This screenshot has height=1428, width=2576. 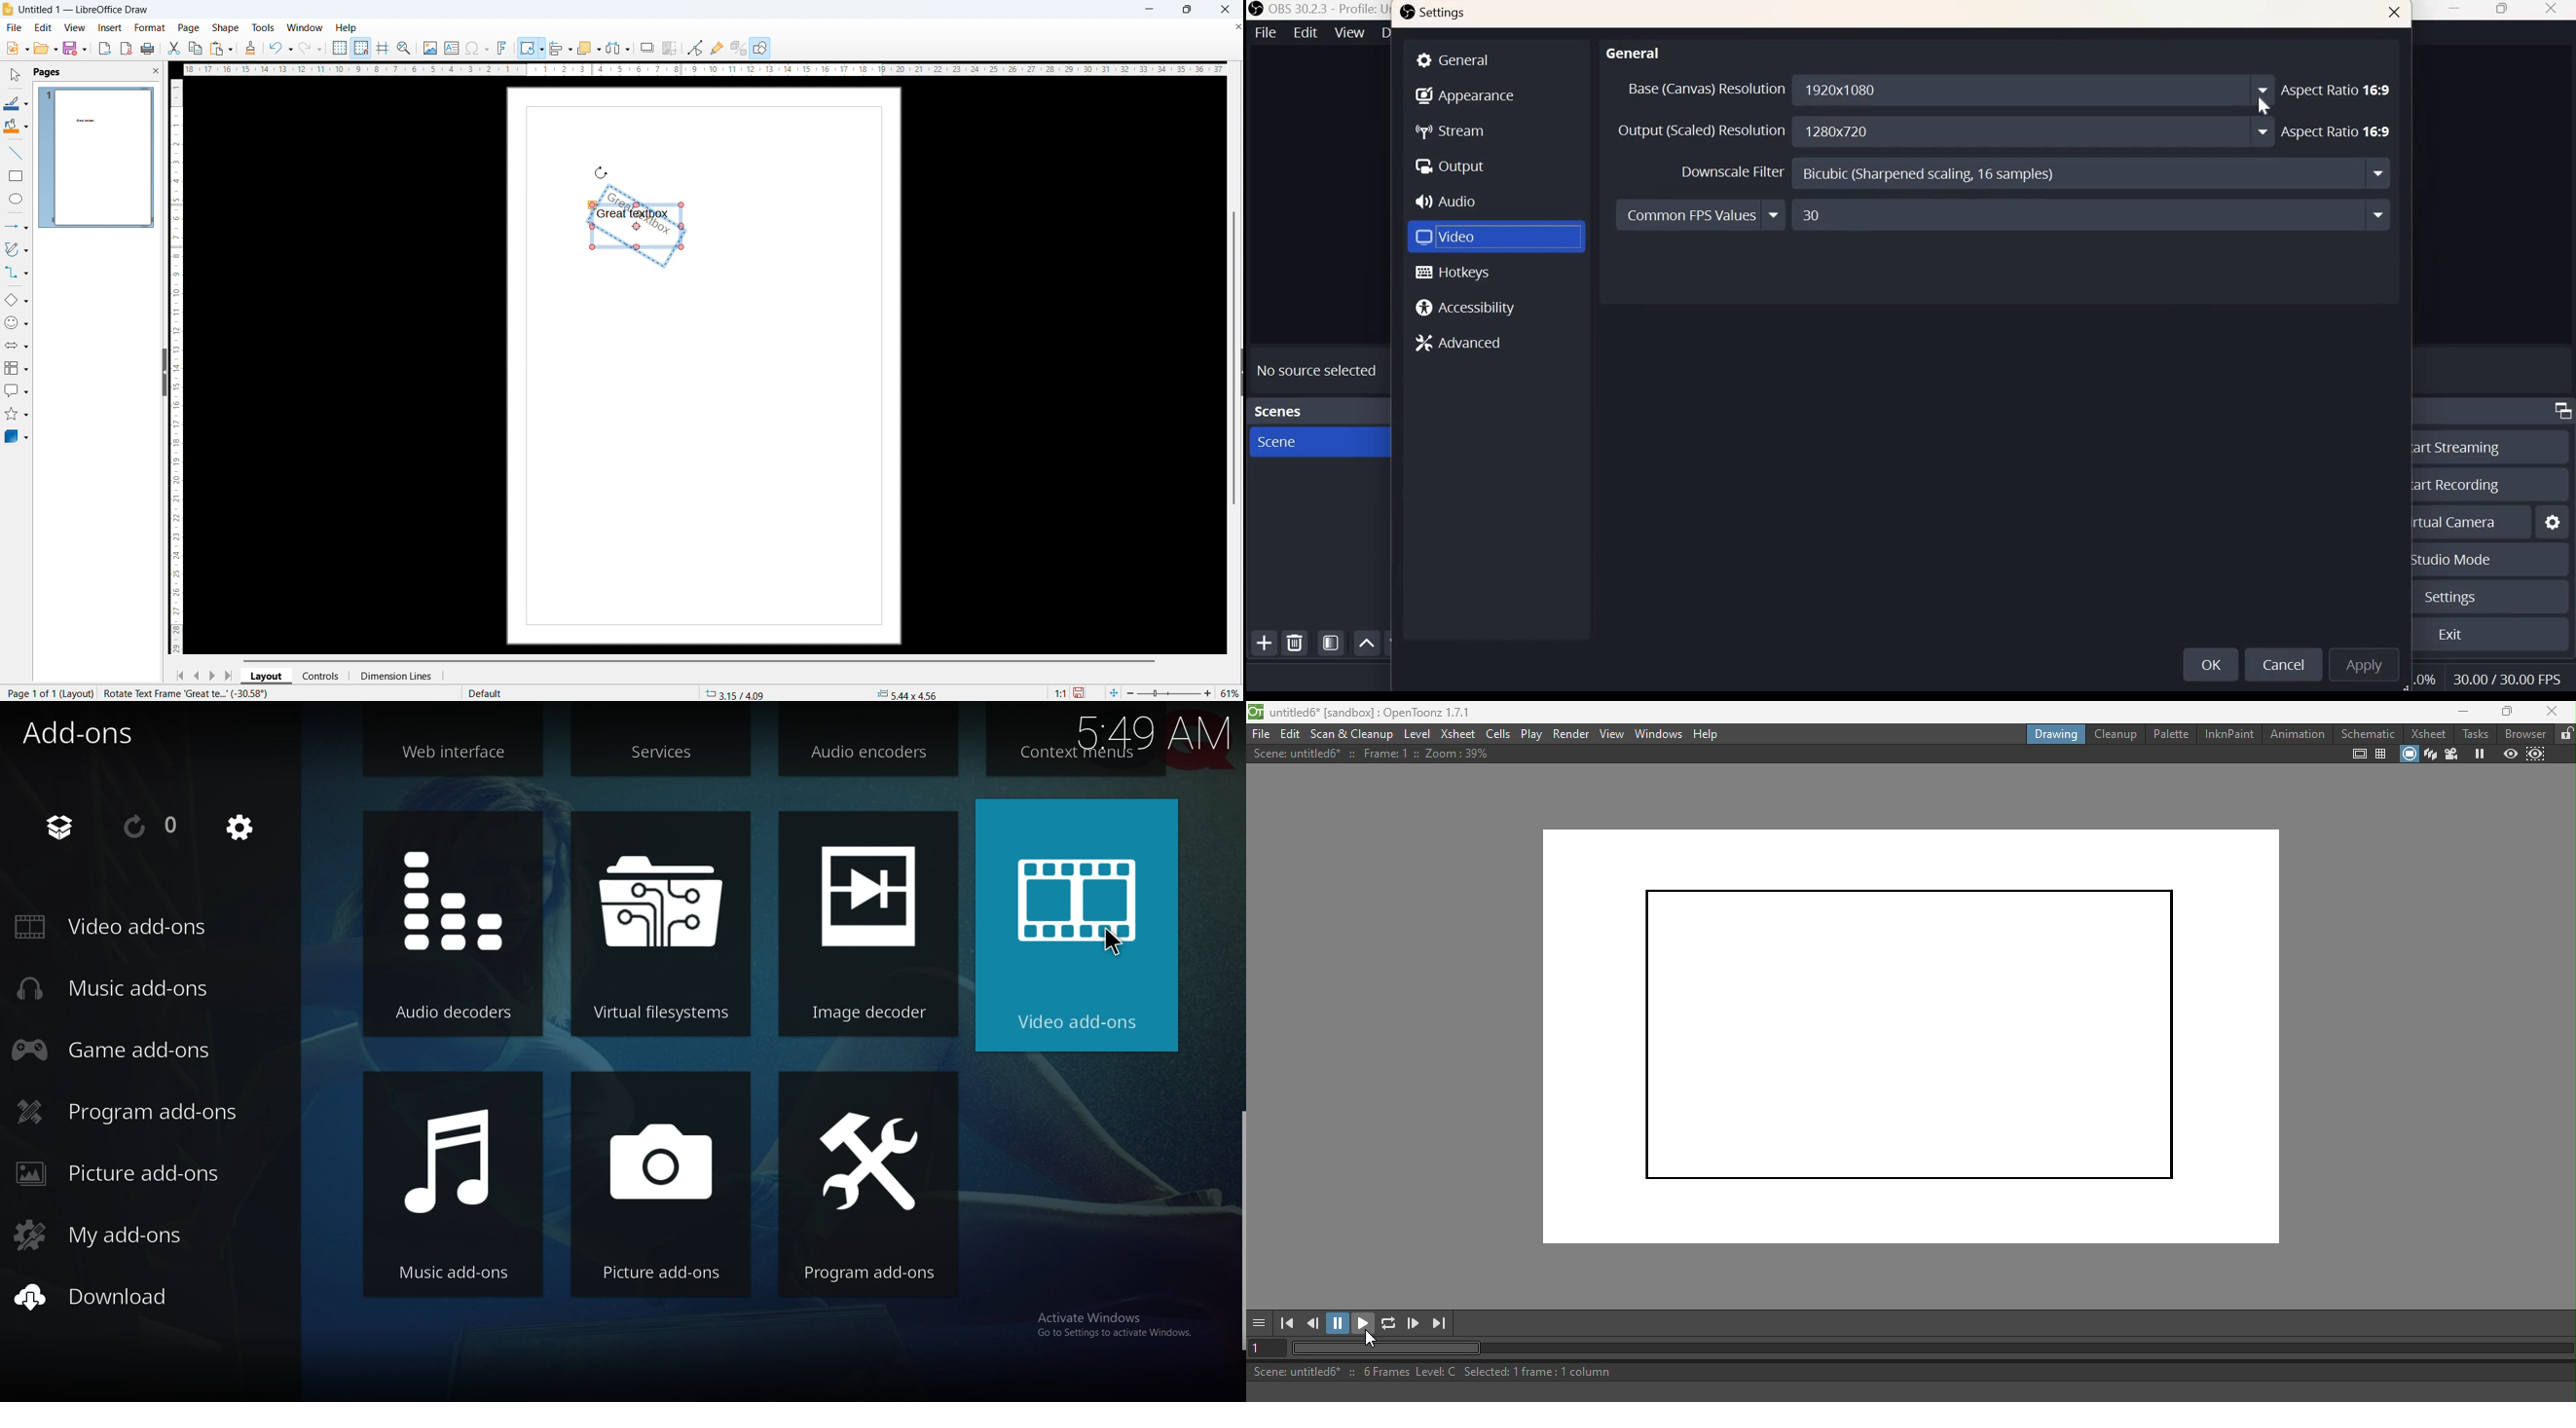 I want to click on context menus, so click(x=1077, y=739).